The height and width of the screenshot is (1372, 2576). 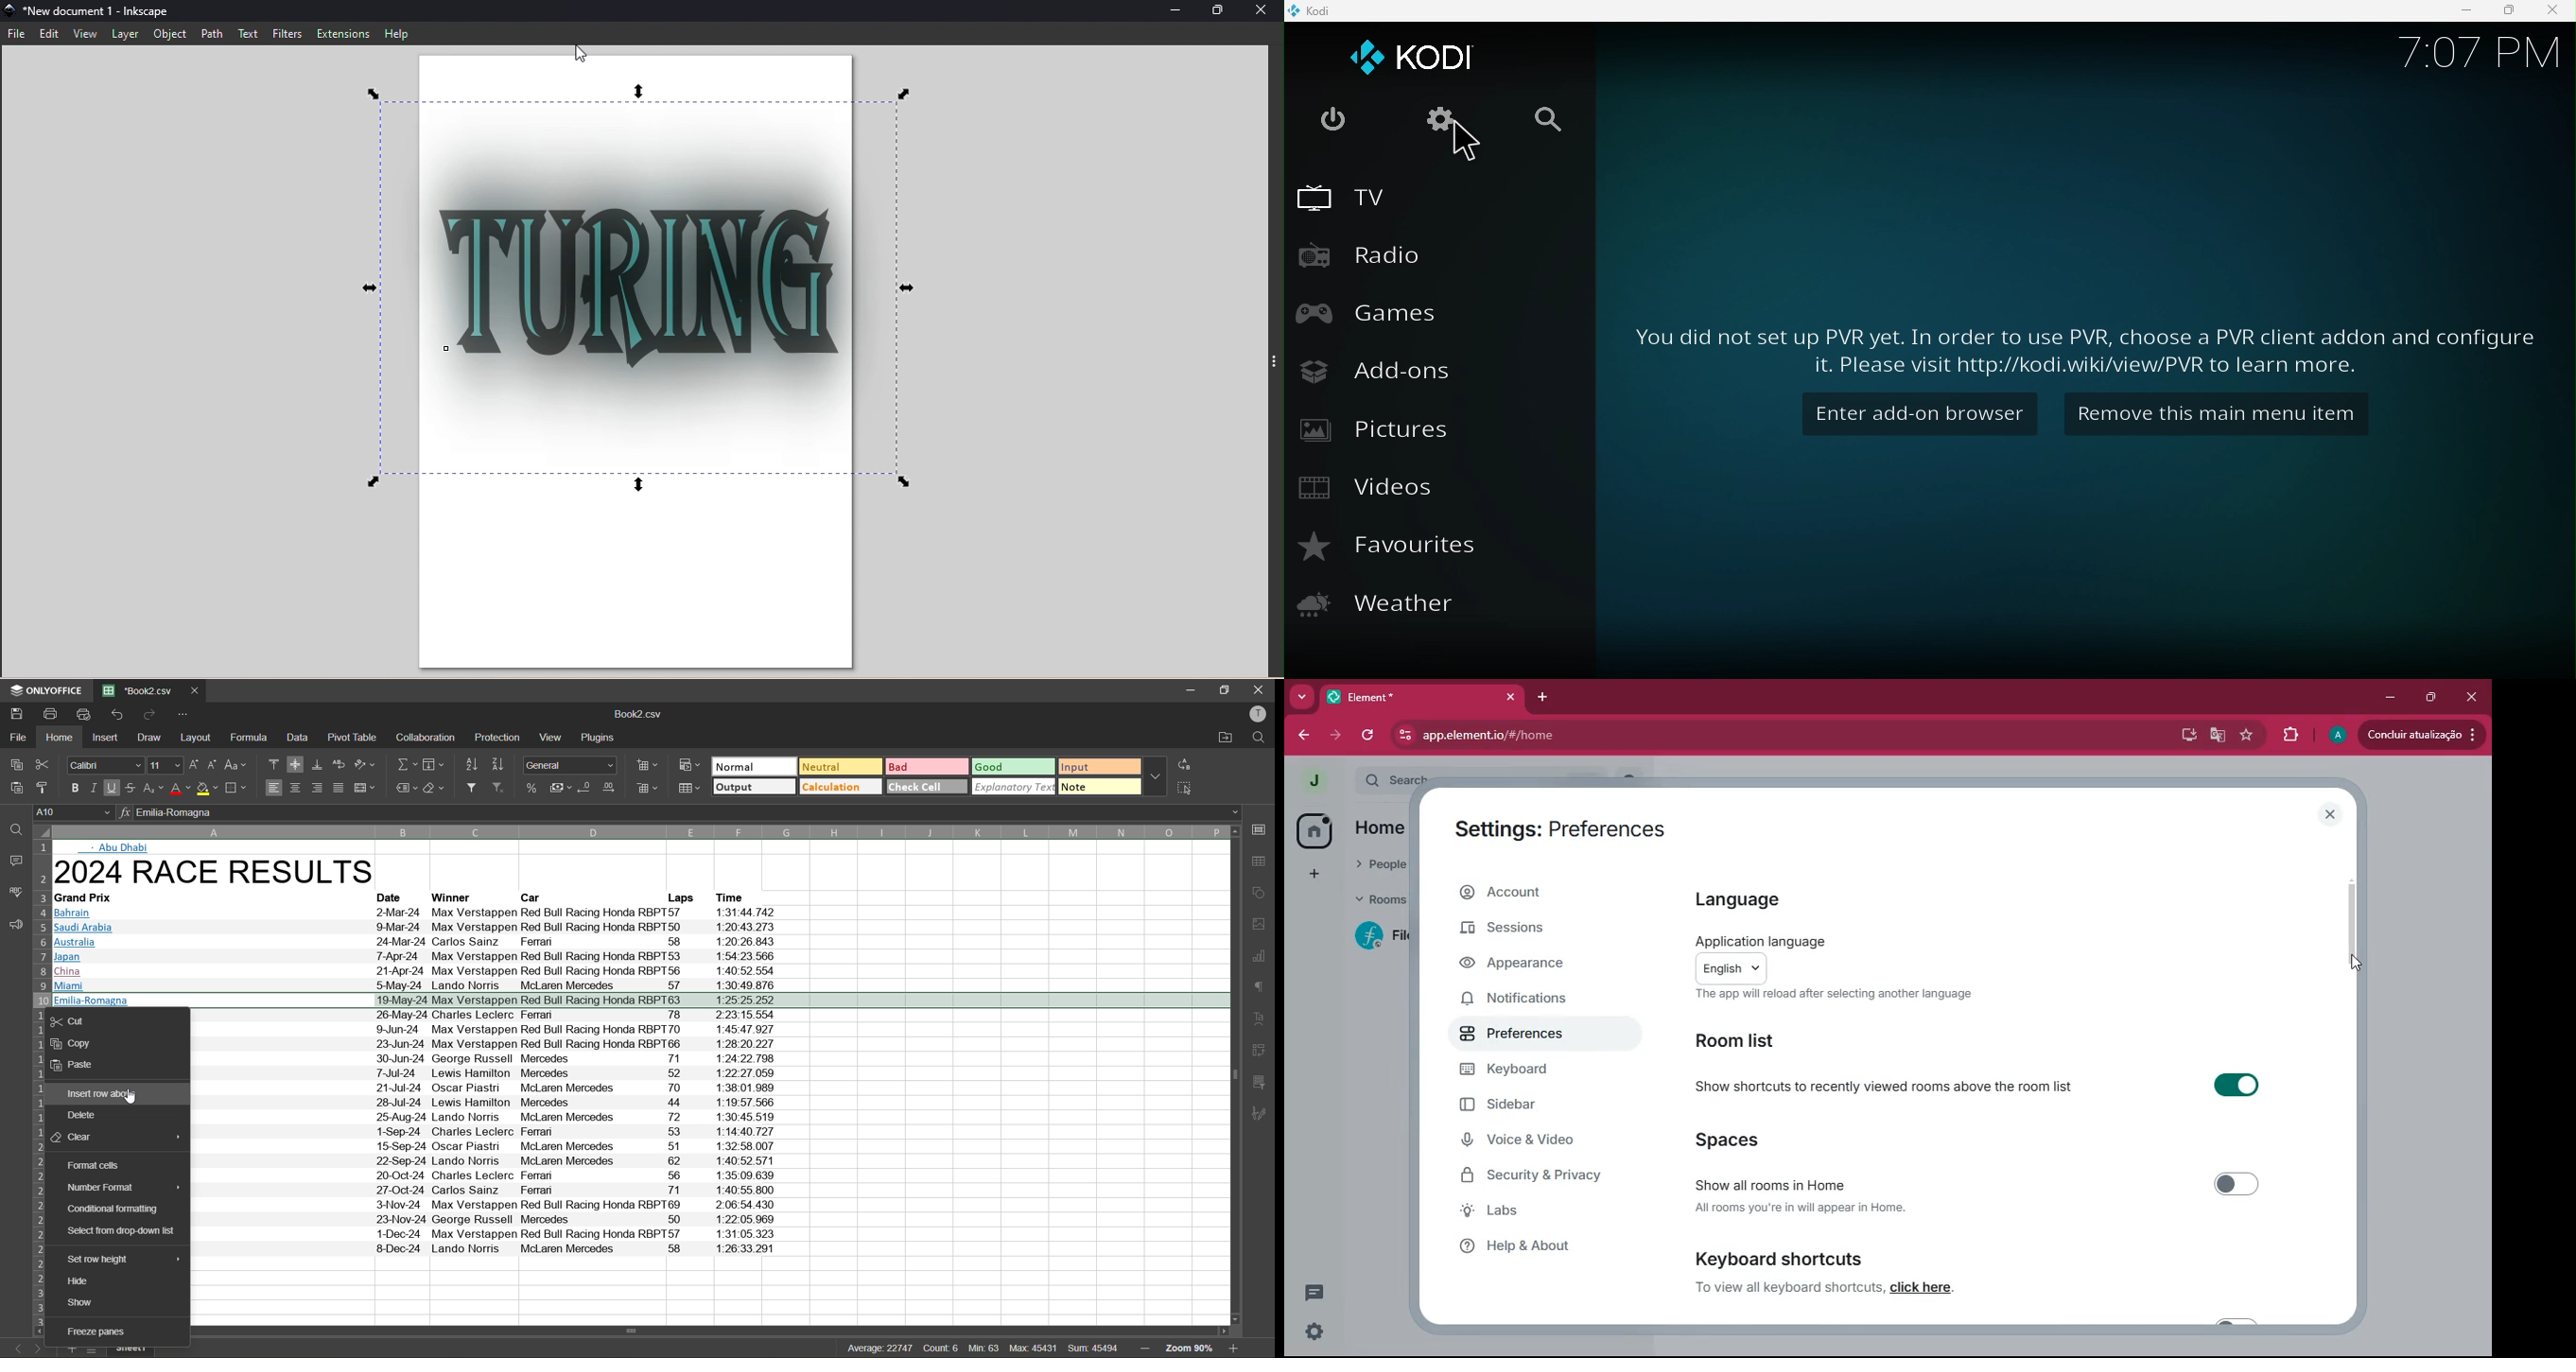 What do you see at coordinates (645, 766) in the screenshot?
I see `insert cells` at bounding box center [645, 766].